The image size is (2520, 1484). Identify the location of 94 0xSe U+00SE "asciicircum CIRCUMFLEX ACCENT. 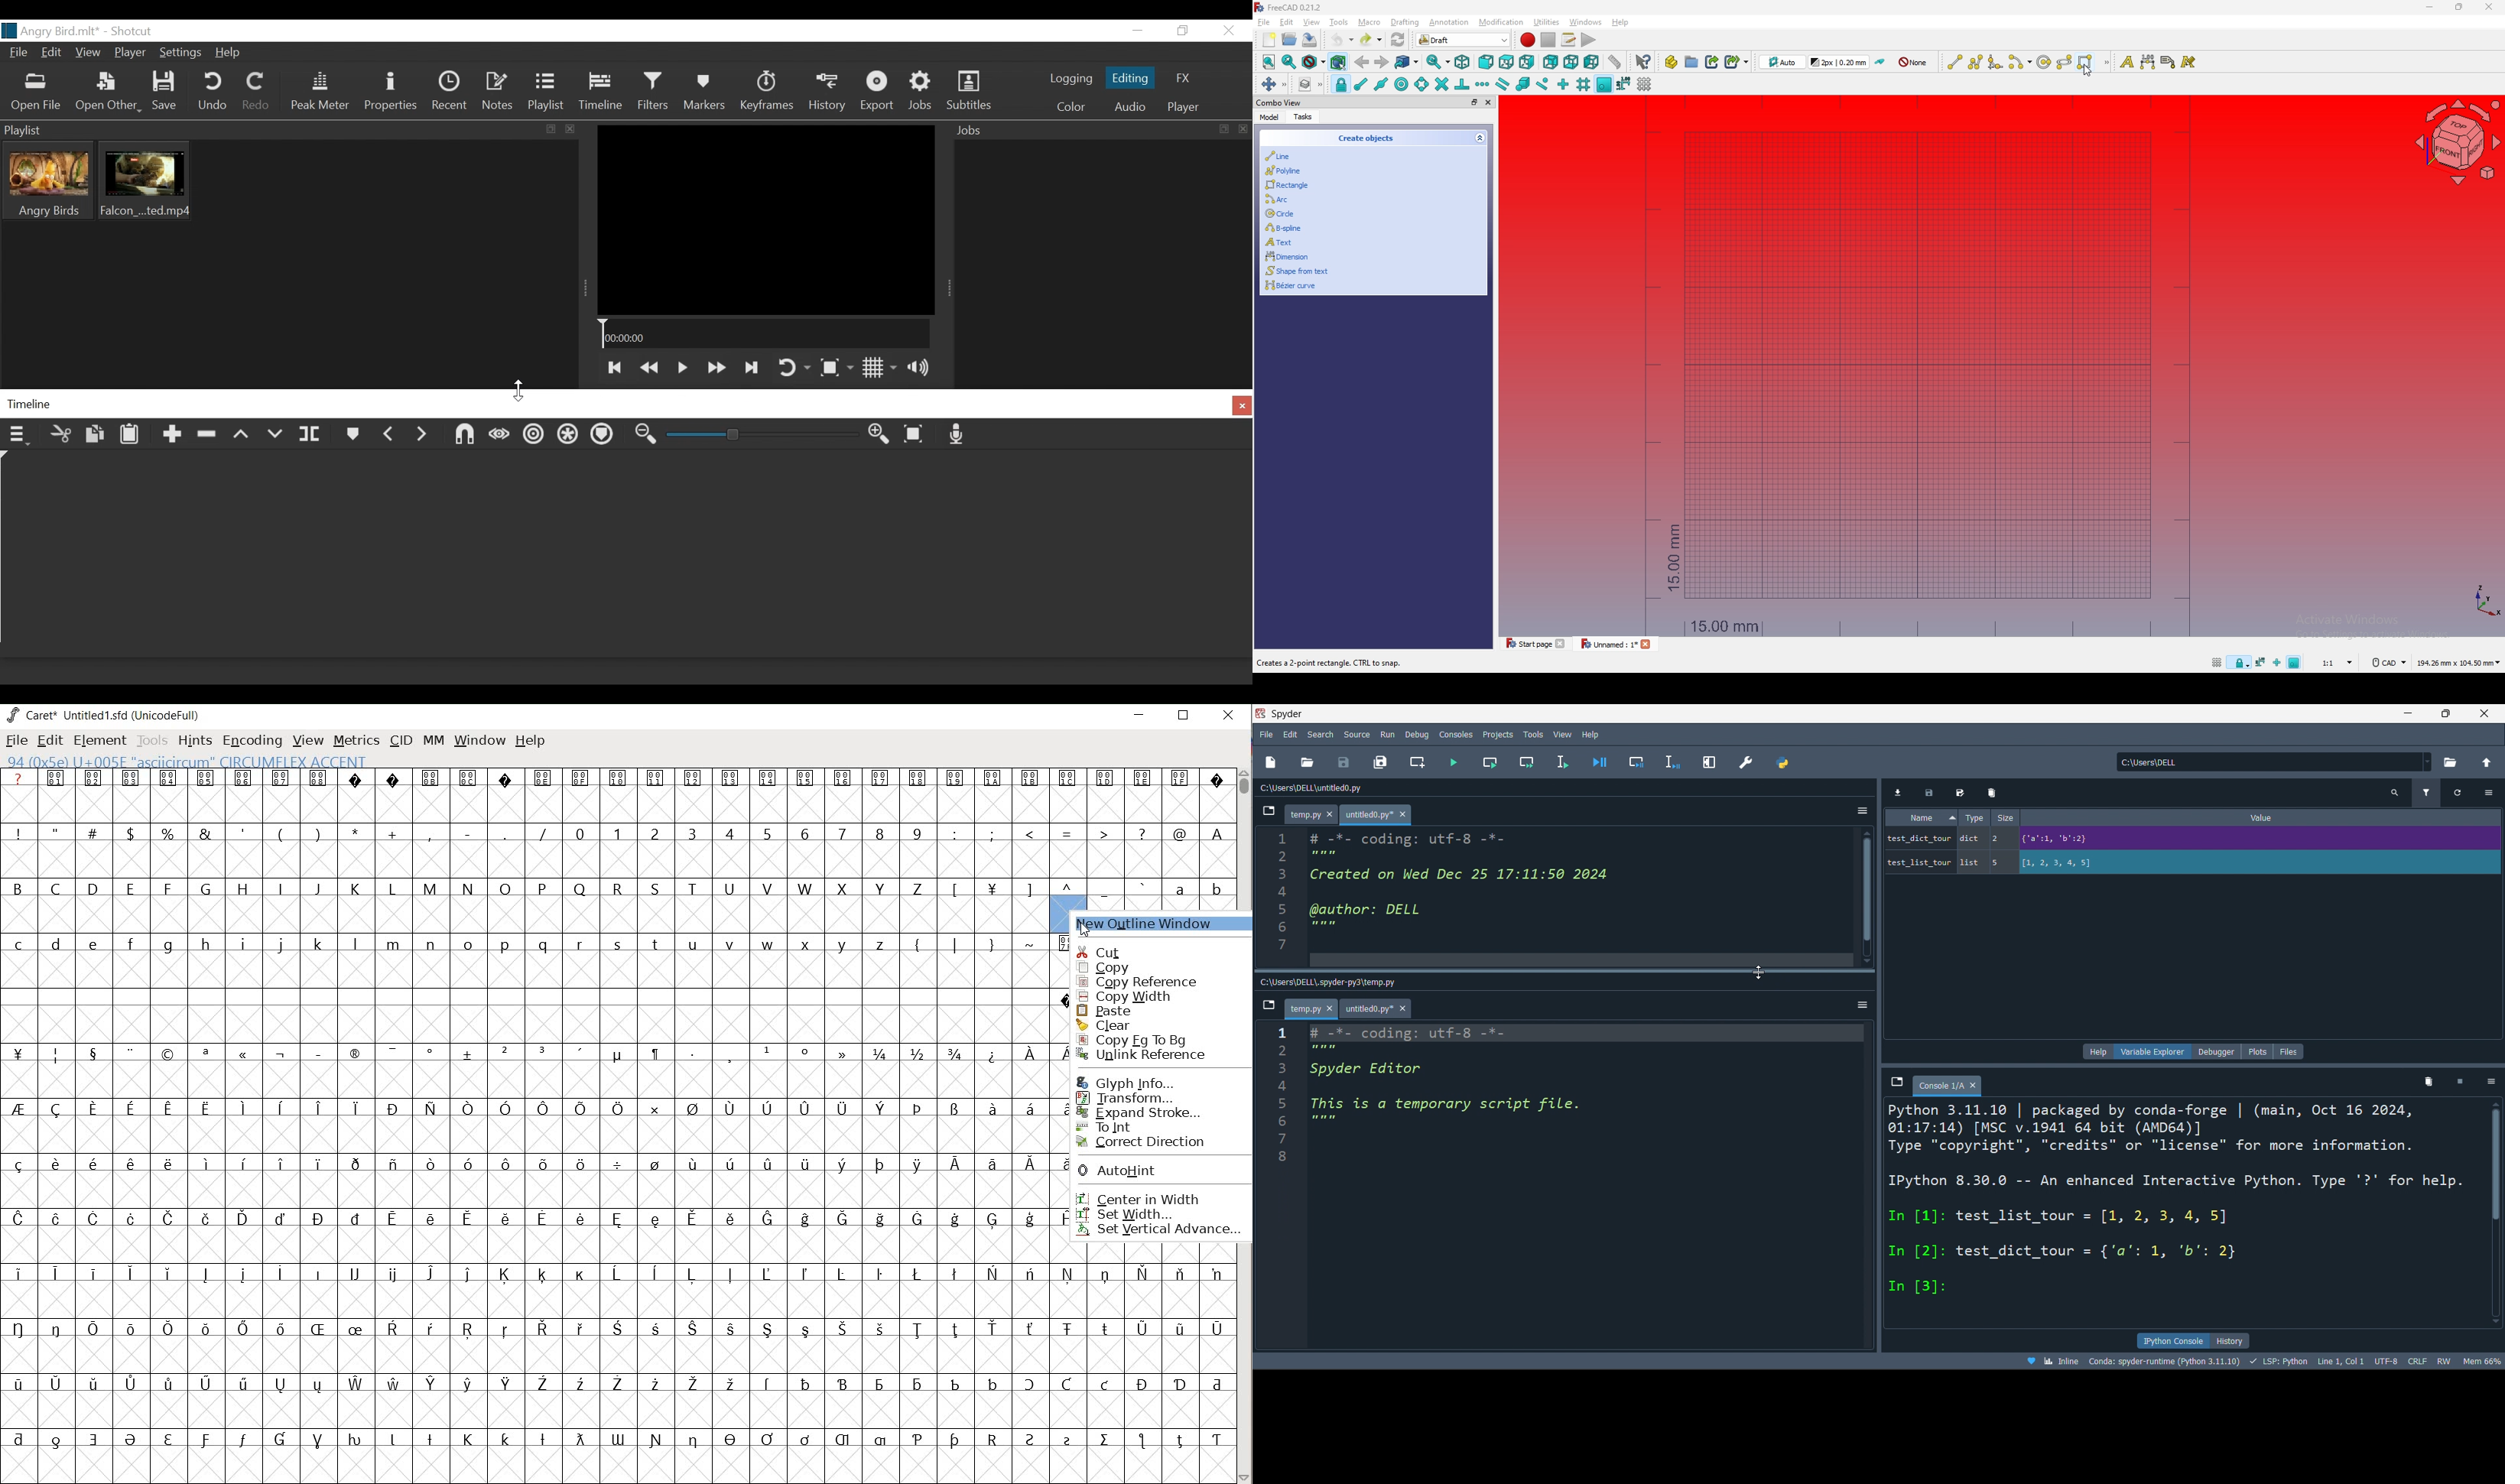
(242, 762).